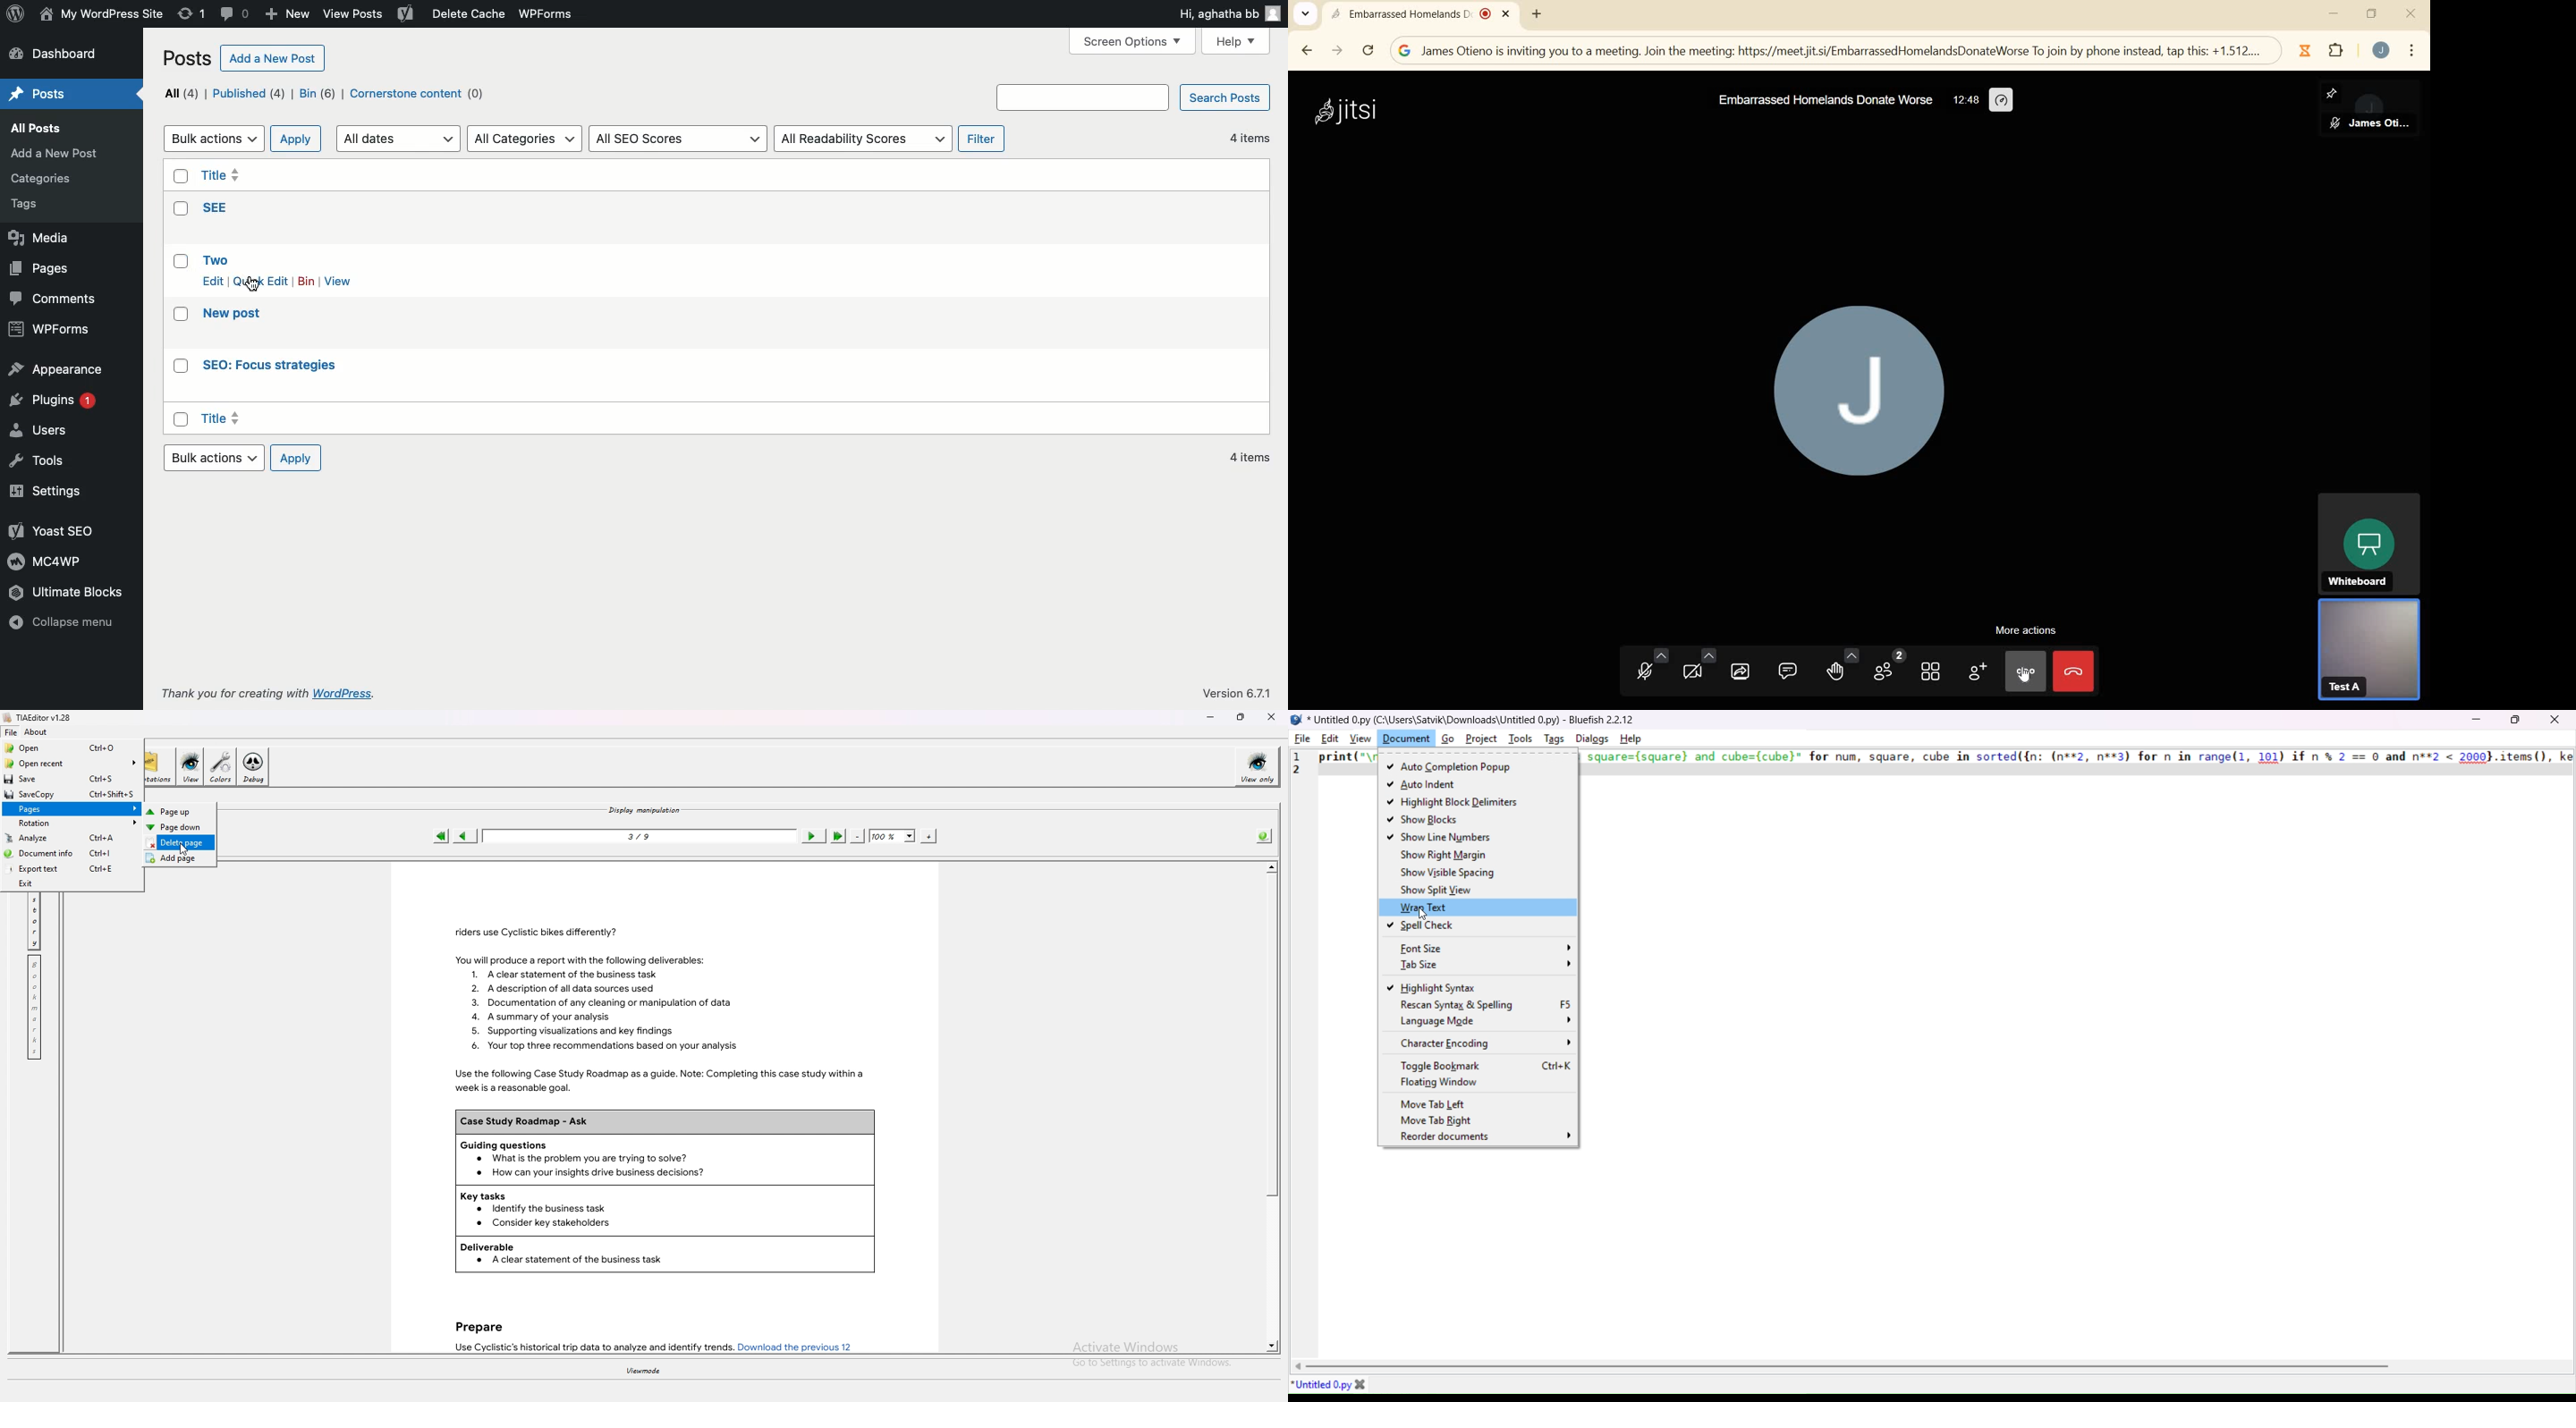 The width and height of the screenshot is (2576, 1428). Describe the element at coordinates (49, 530) in the screenshot. I see `Yoast SEO` at that location.